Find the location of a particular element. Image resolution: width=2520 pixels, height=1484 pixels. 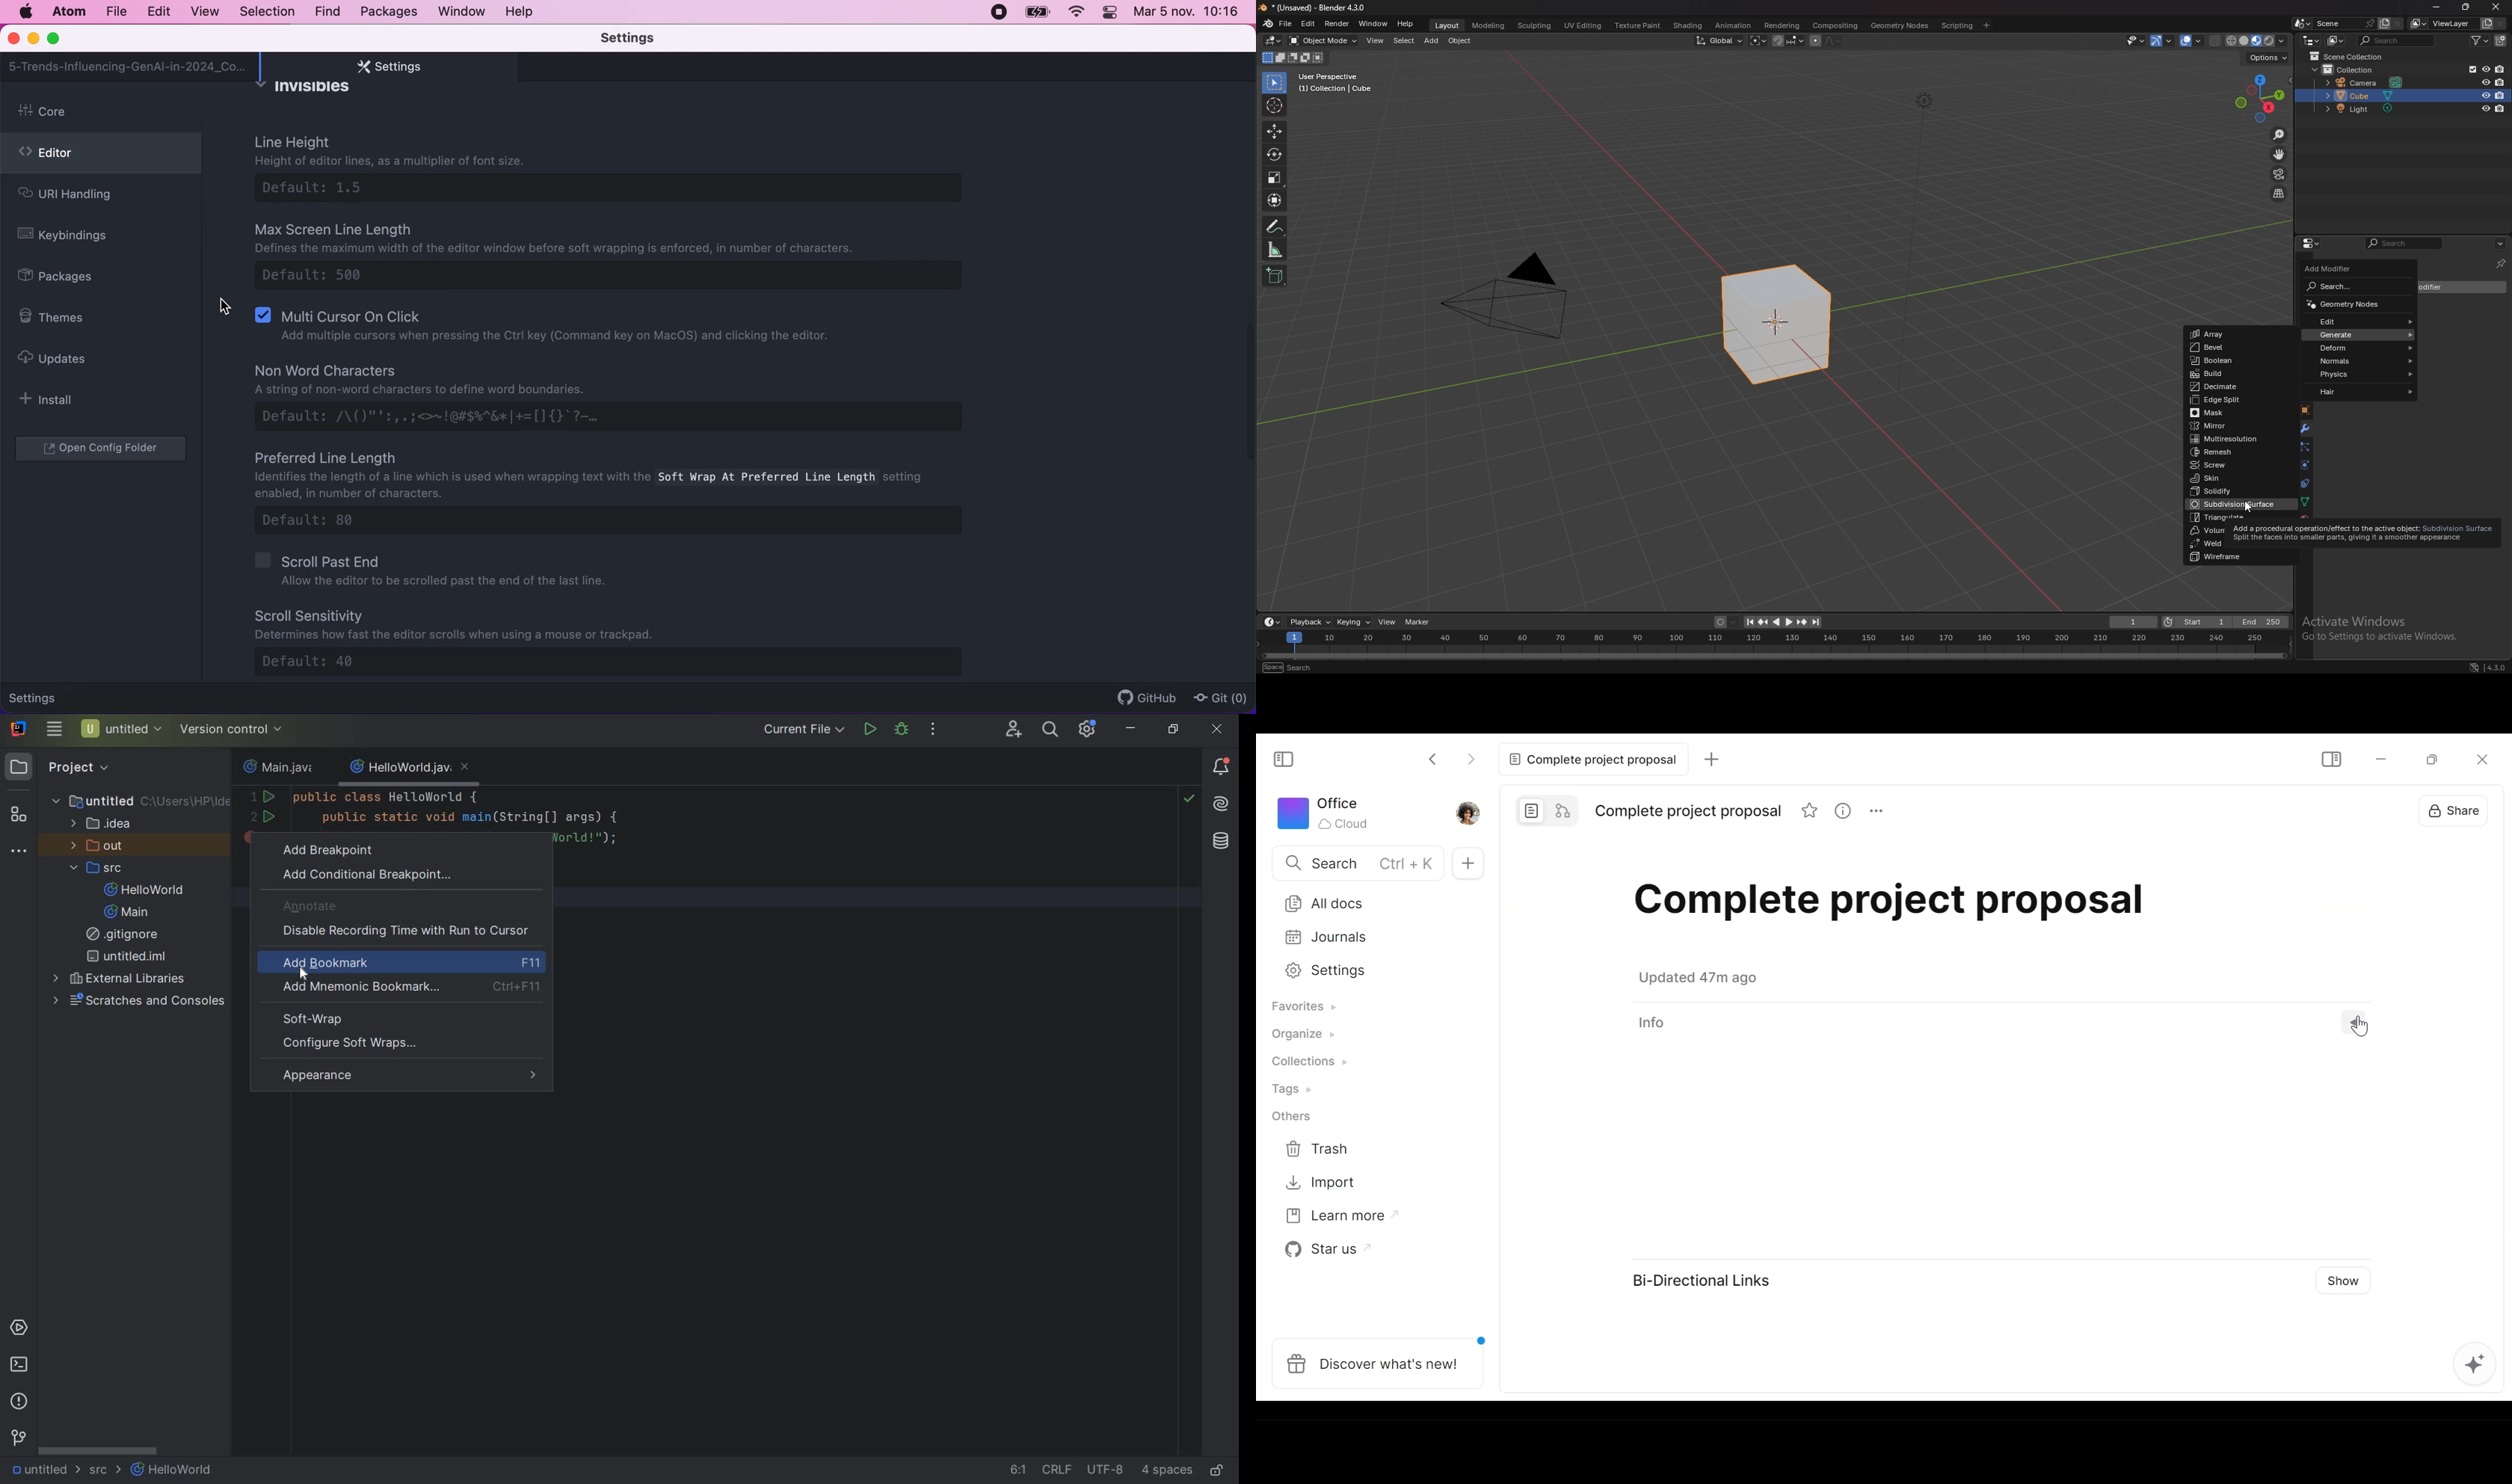

compositing is located at coordinates (1836, 26).